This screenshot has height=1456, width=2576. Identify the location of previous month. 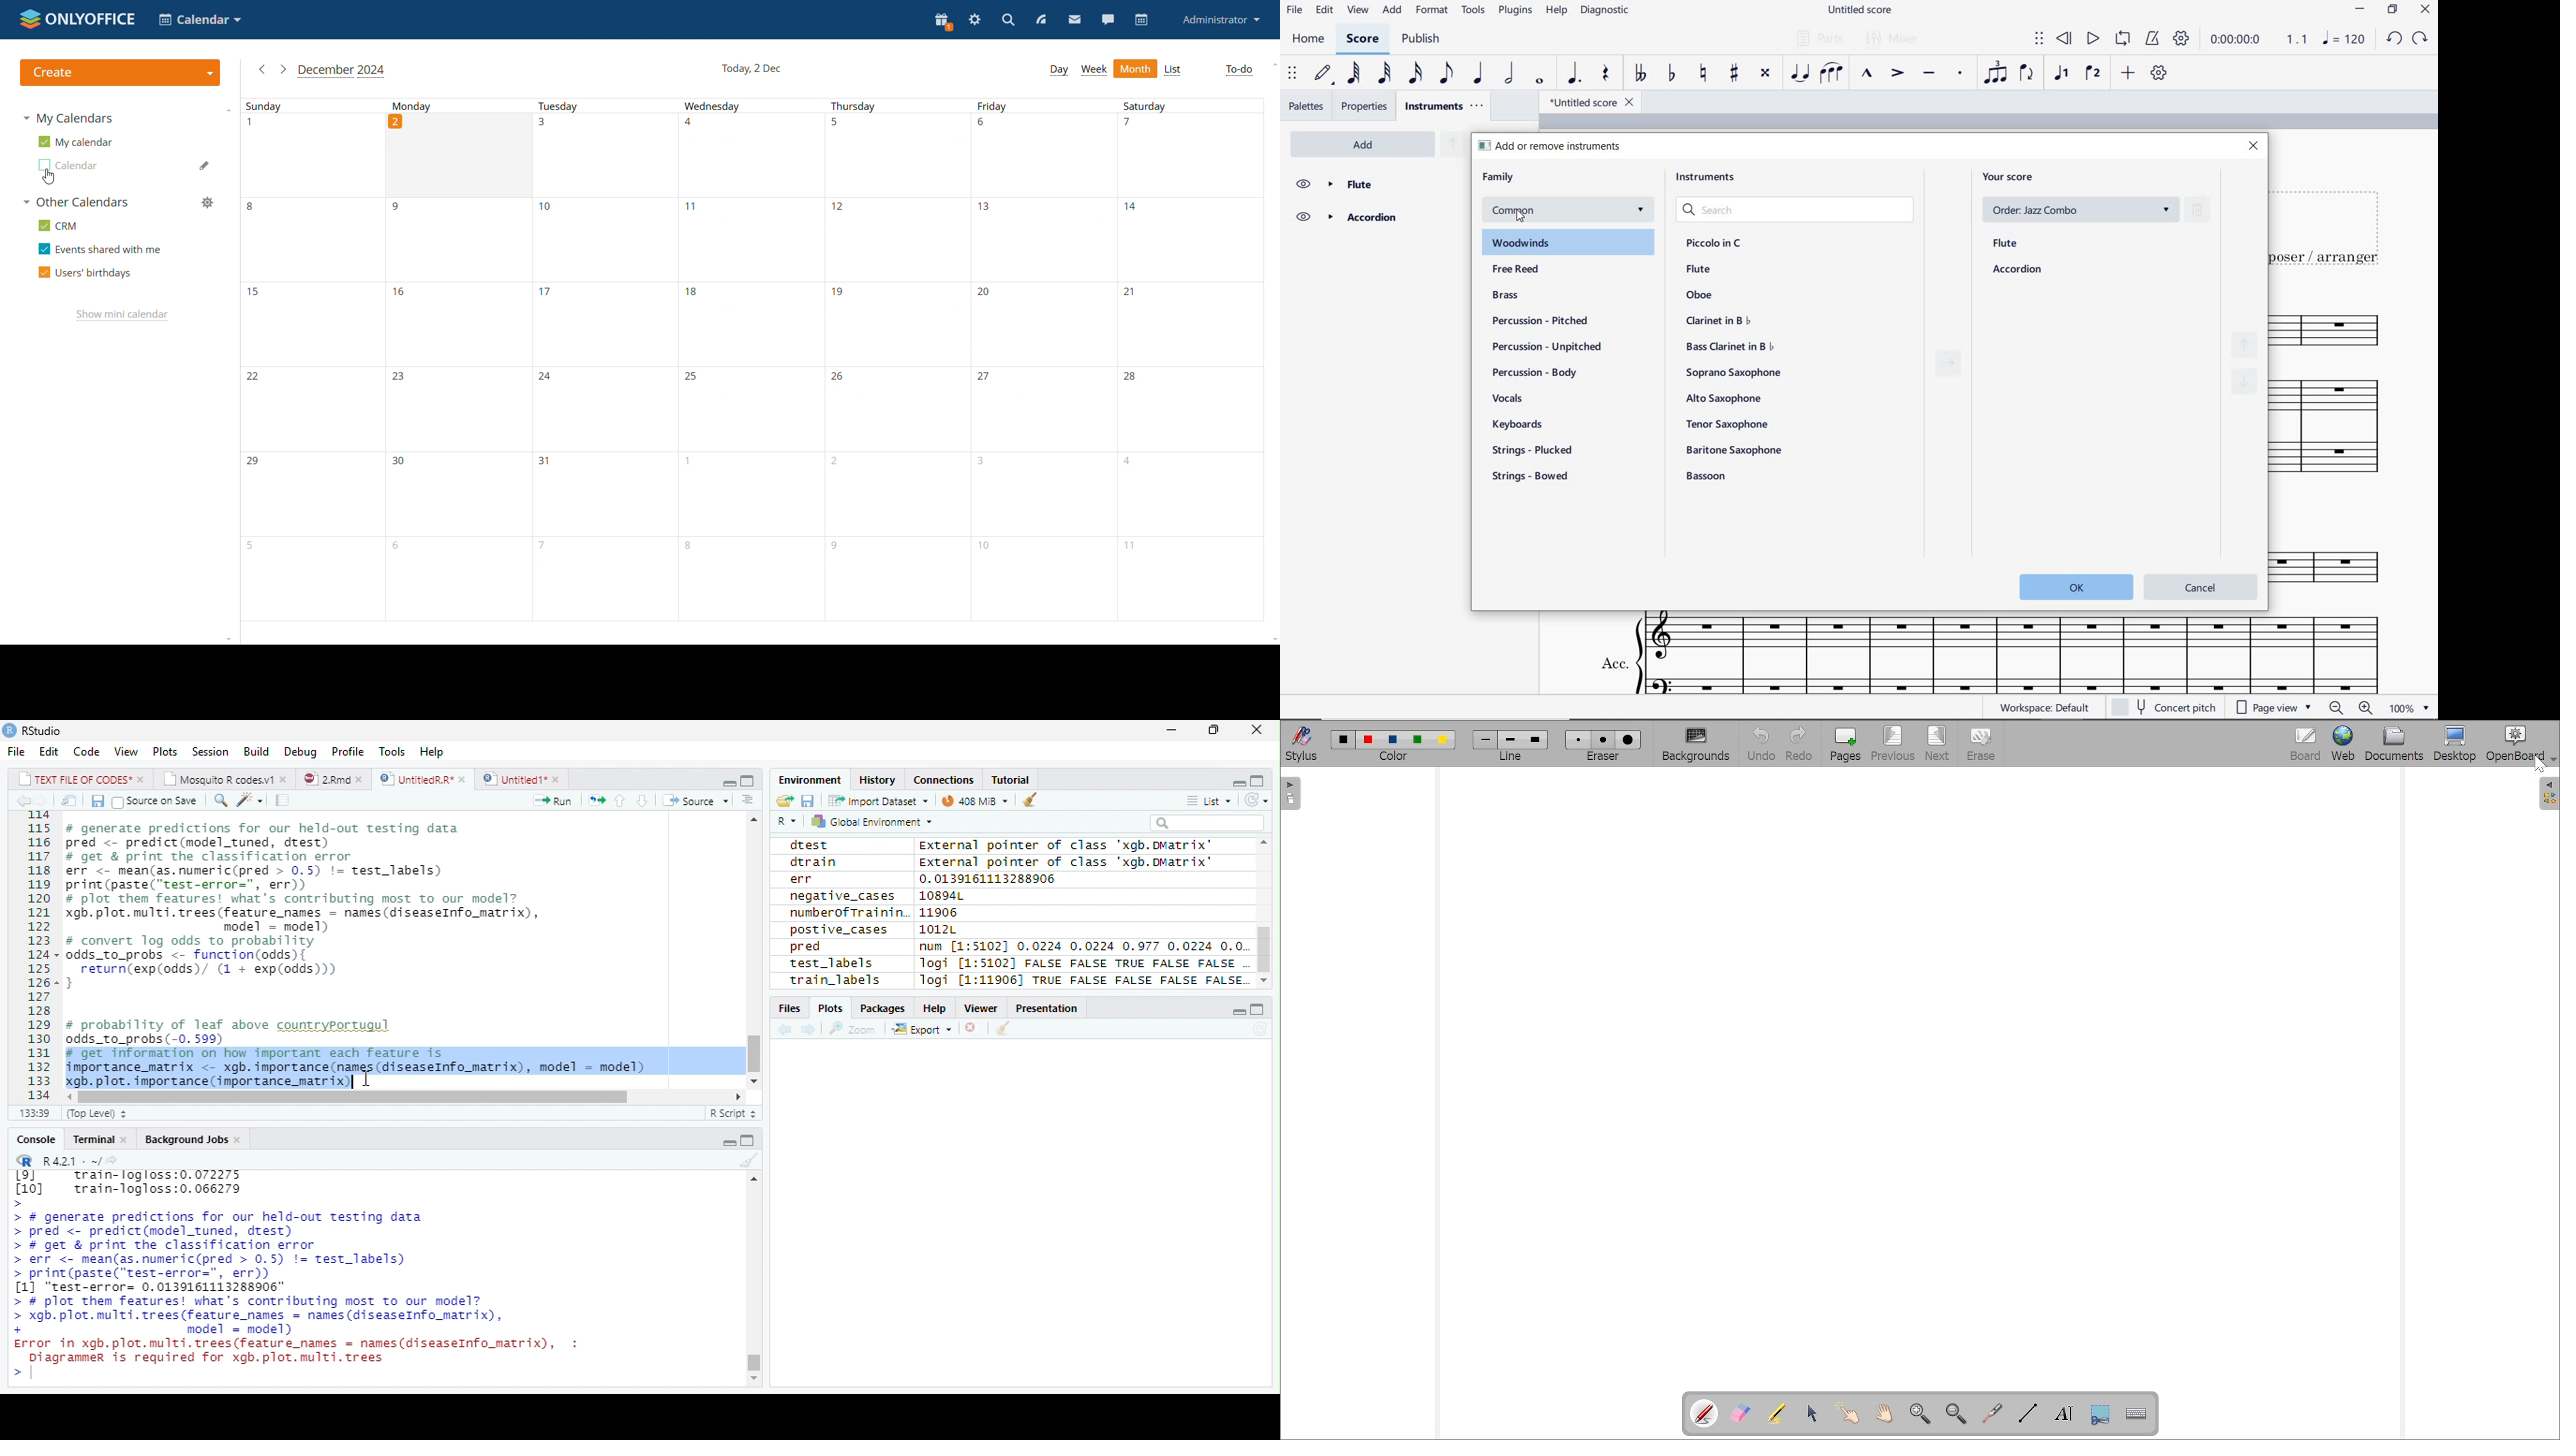
(262, 69).